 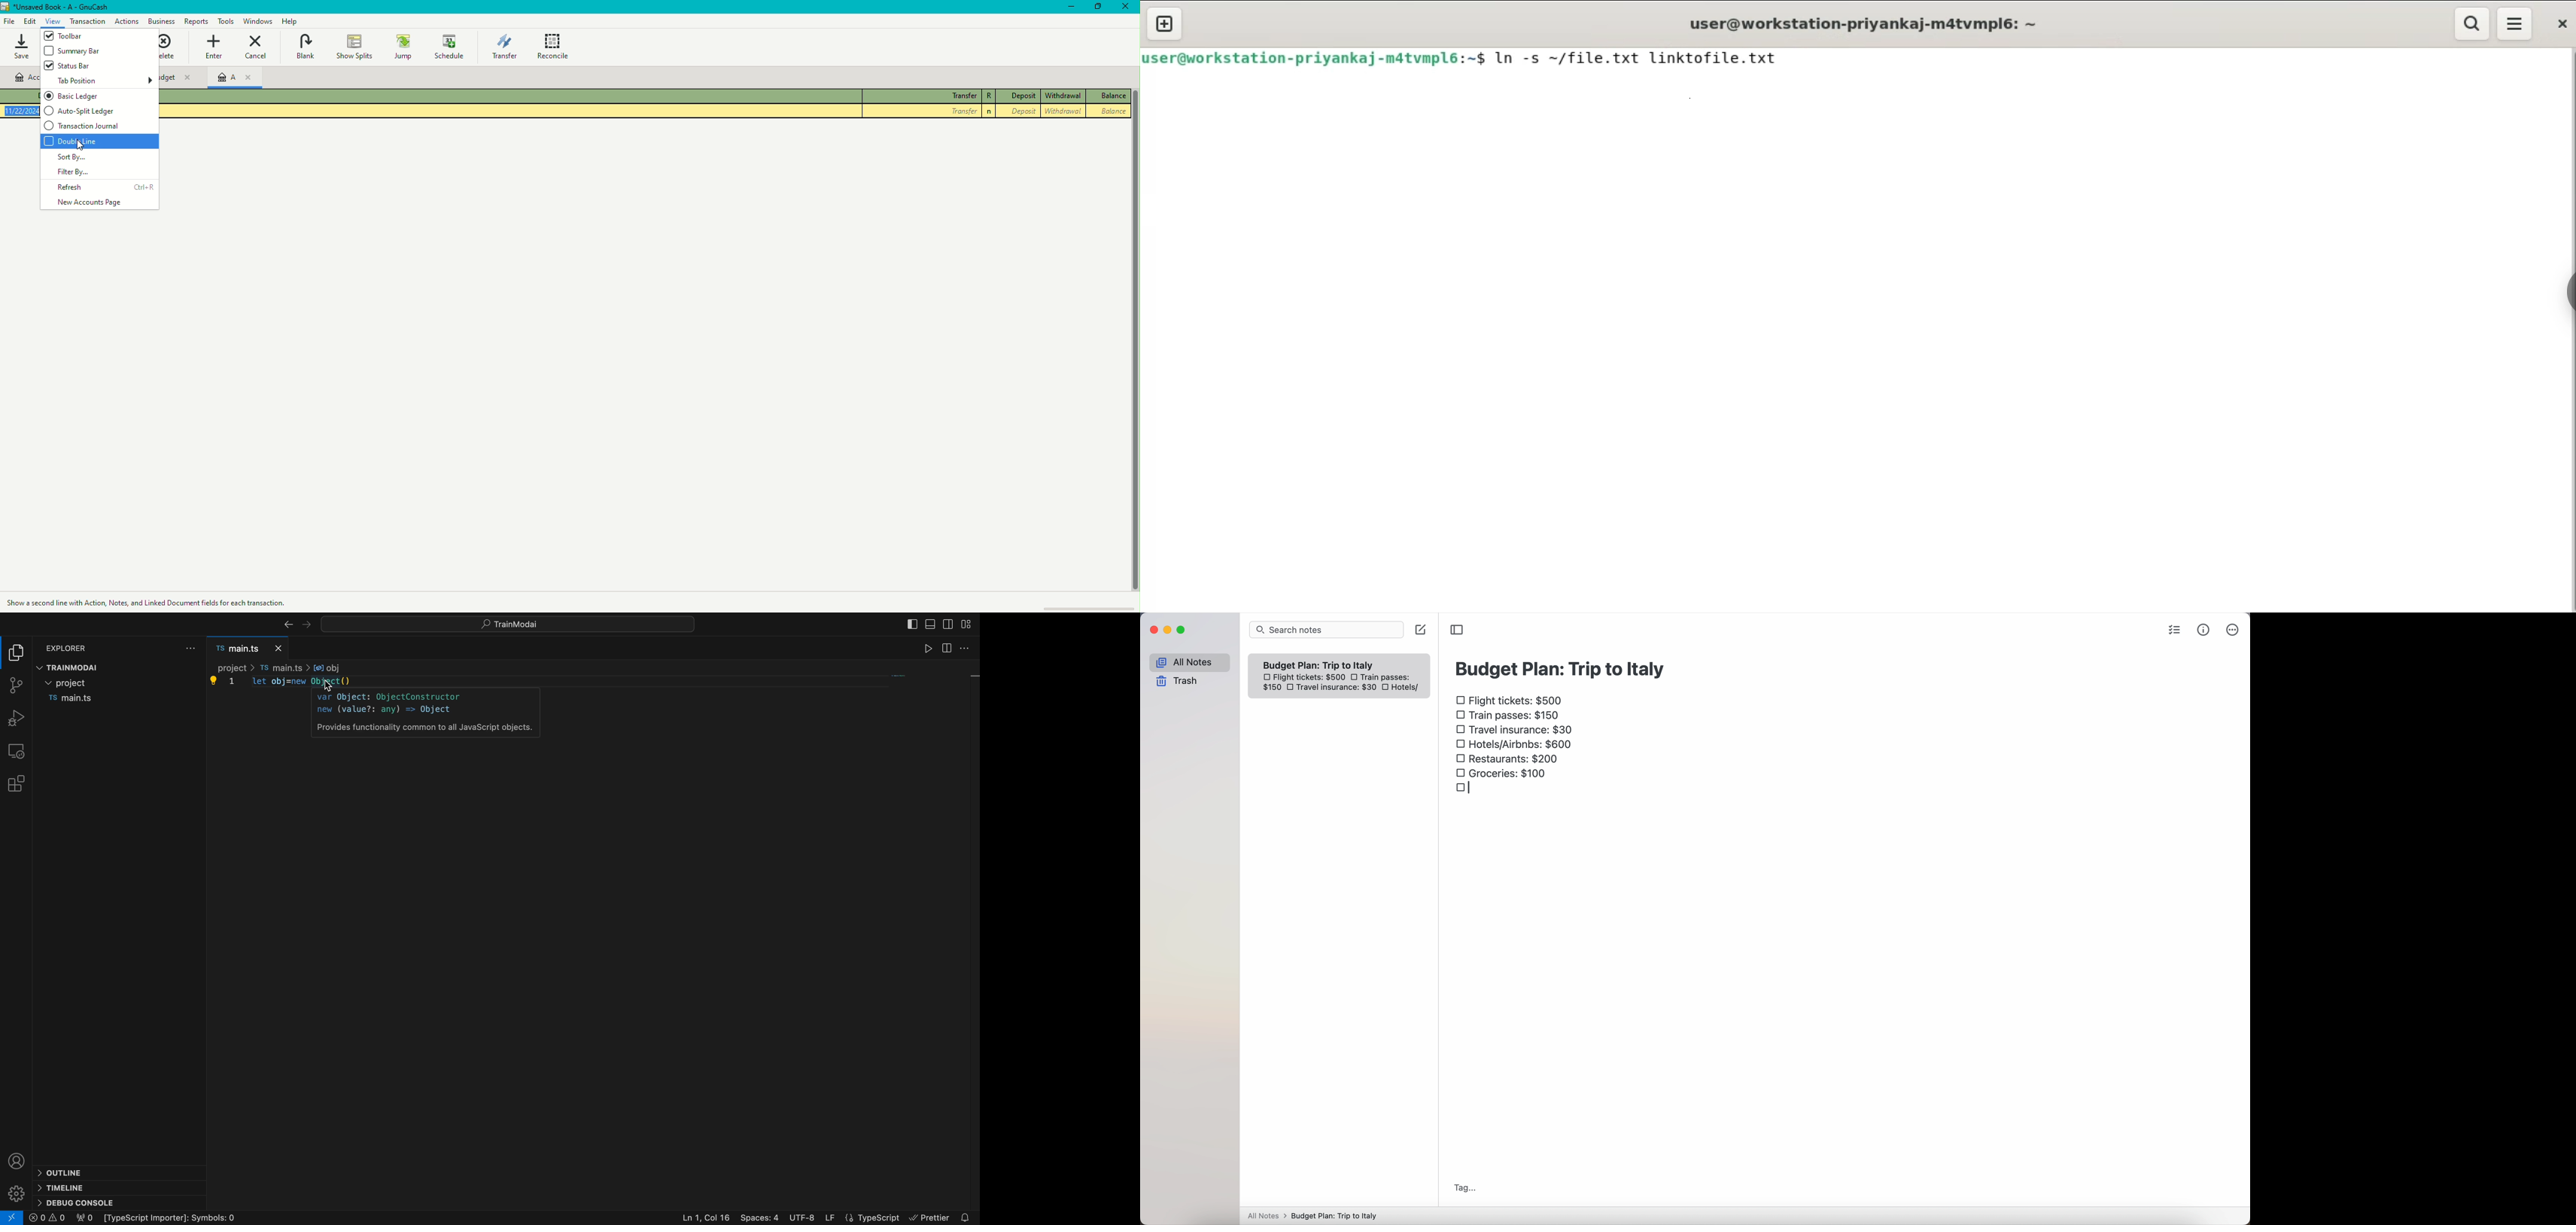 What do you see at coordinates (1177, 681) in the screenshot?
I see `trash` at bounding box center [1177, 681].